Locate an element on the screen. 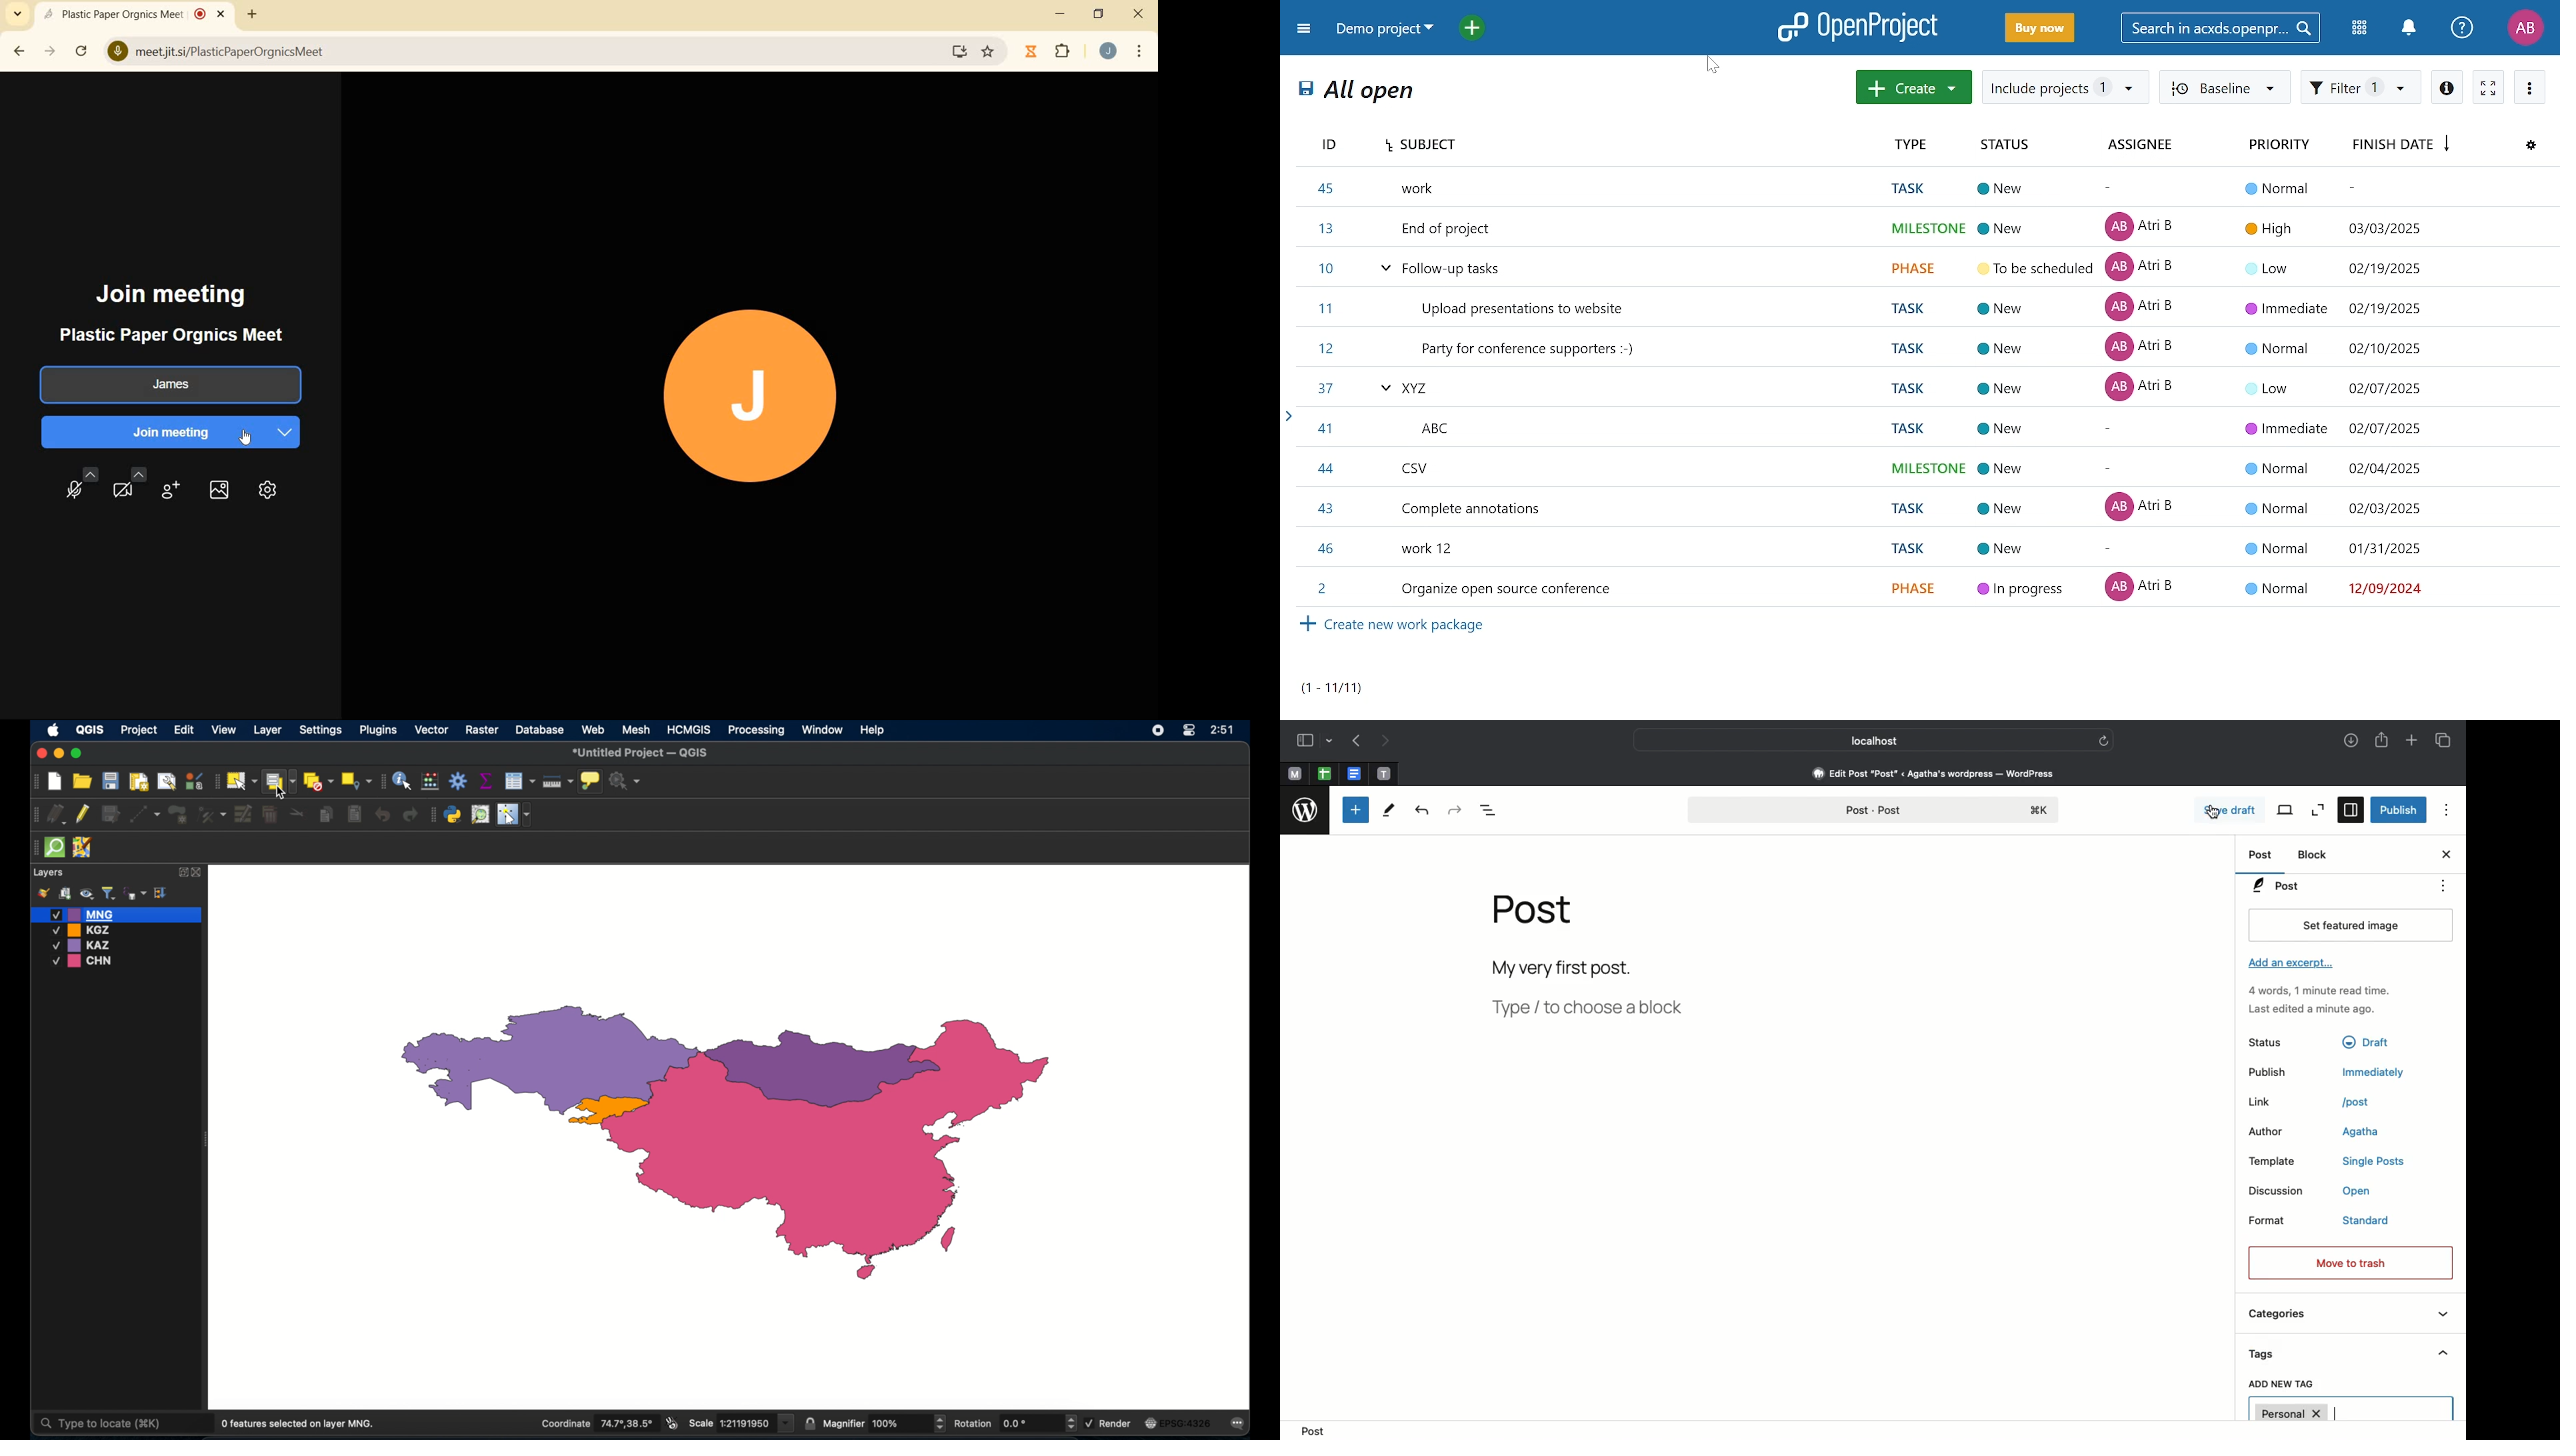 This screenshot has height=1456, width=2576. microphone is located at coordinates (81, 486).